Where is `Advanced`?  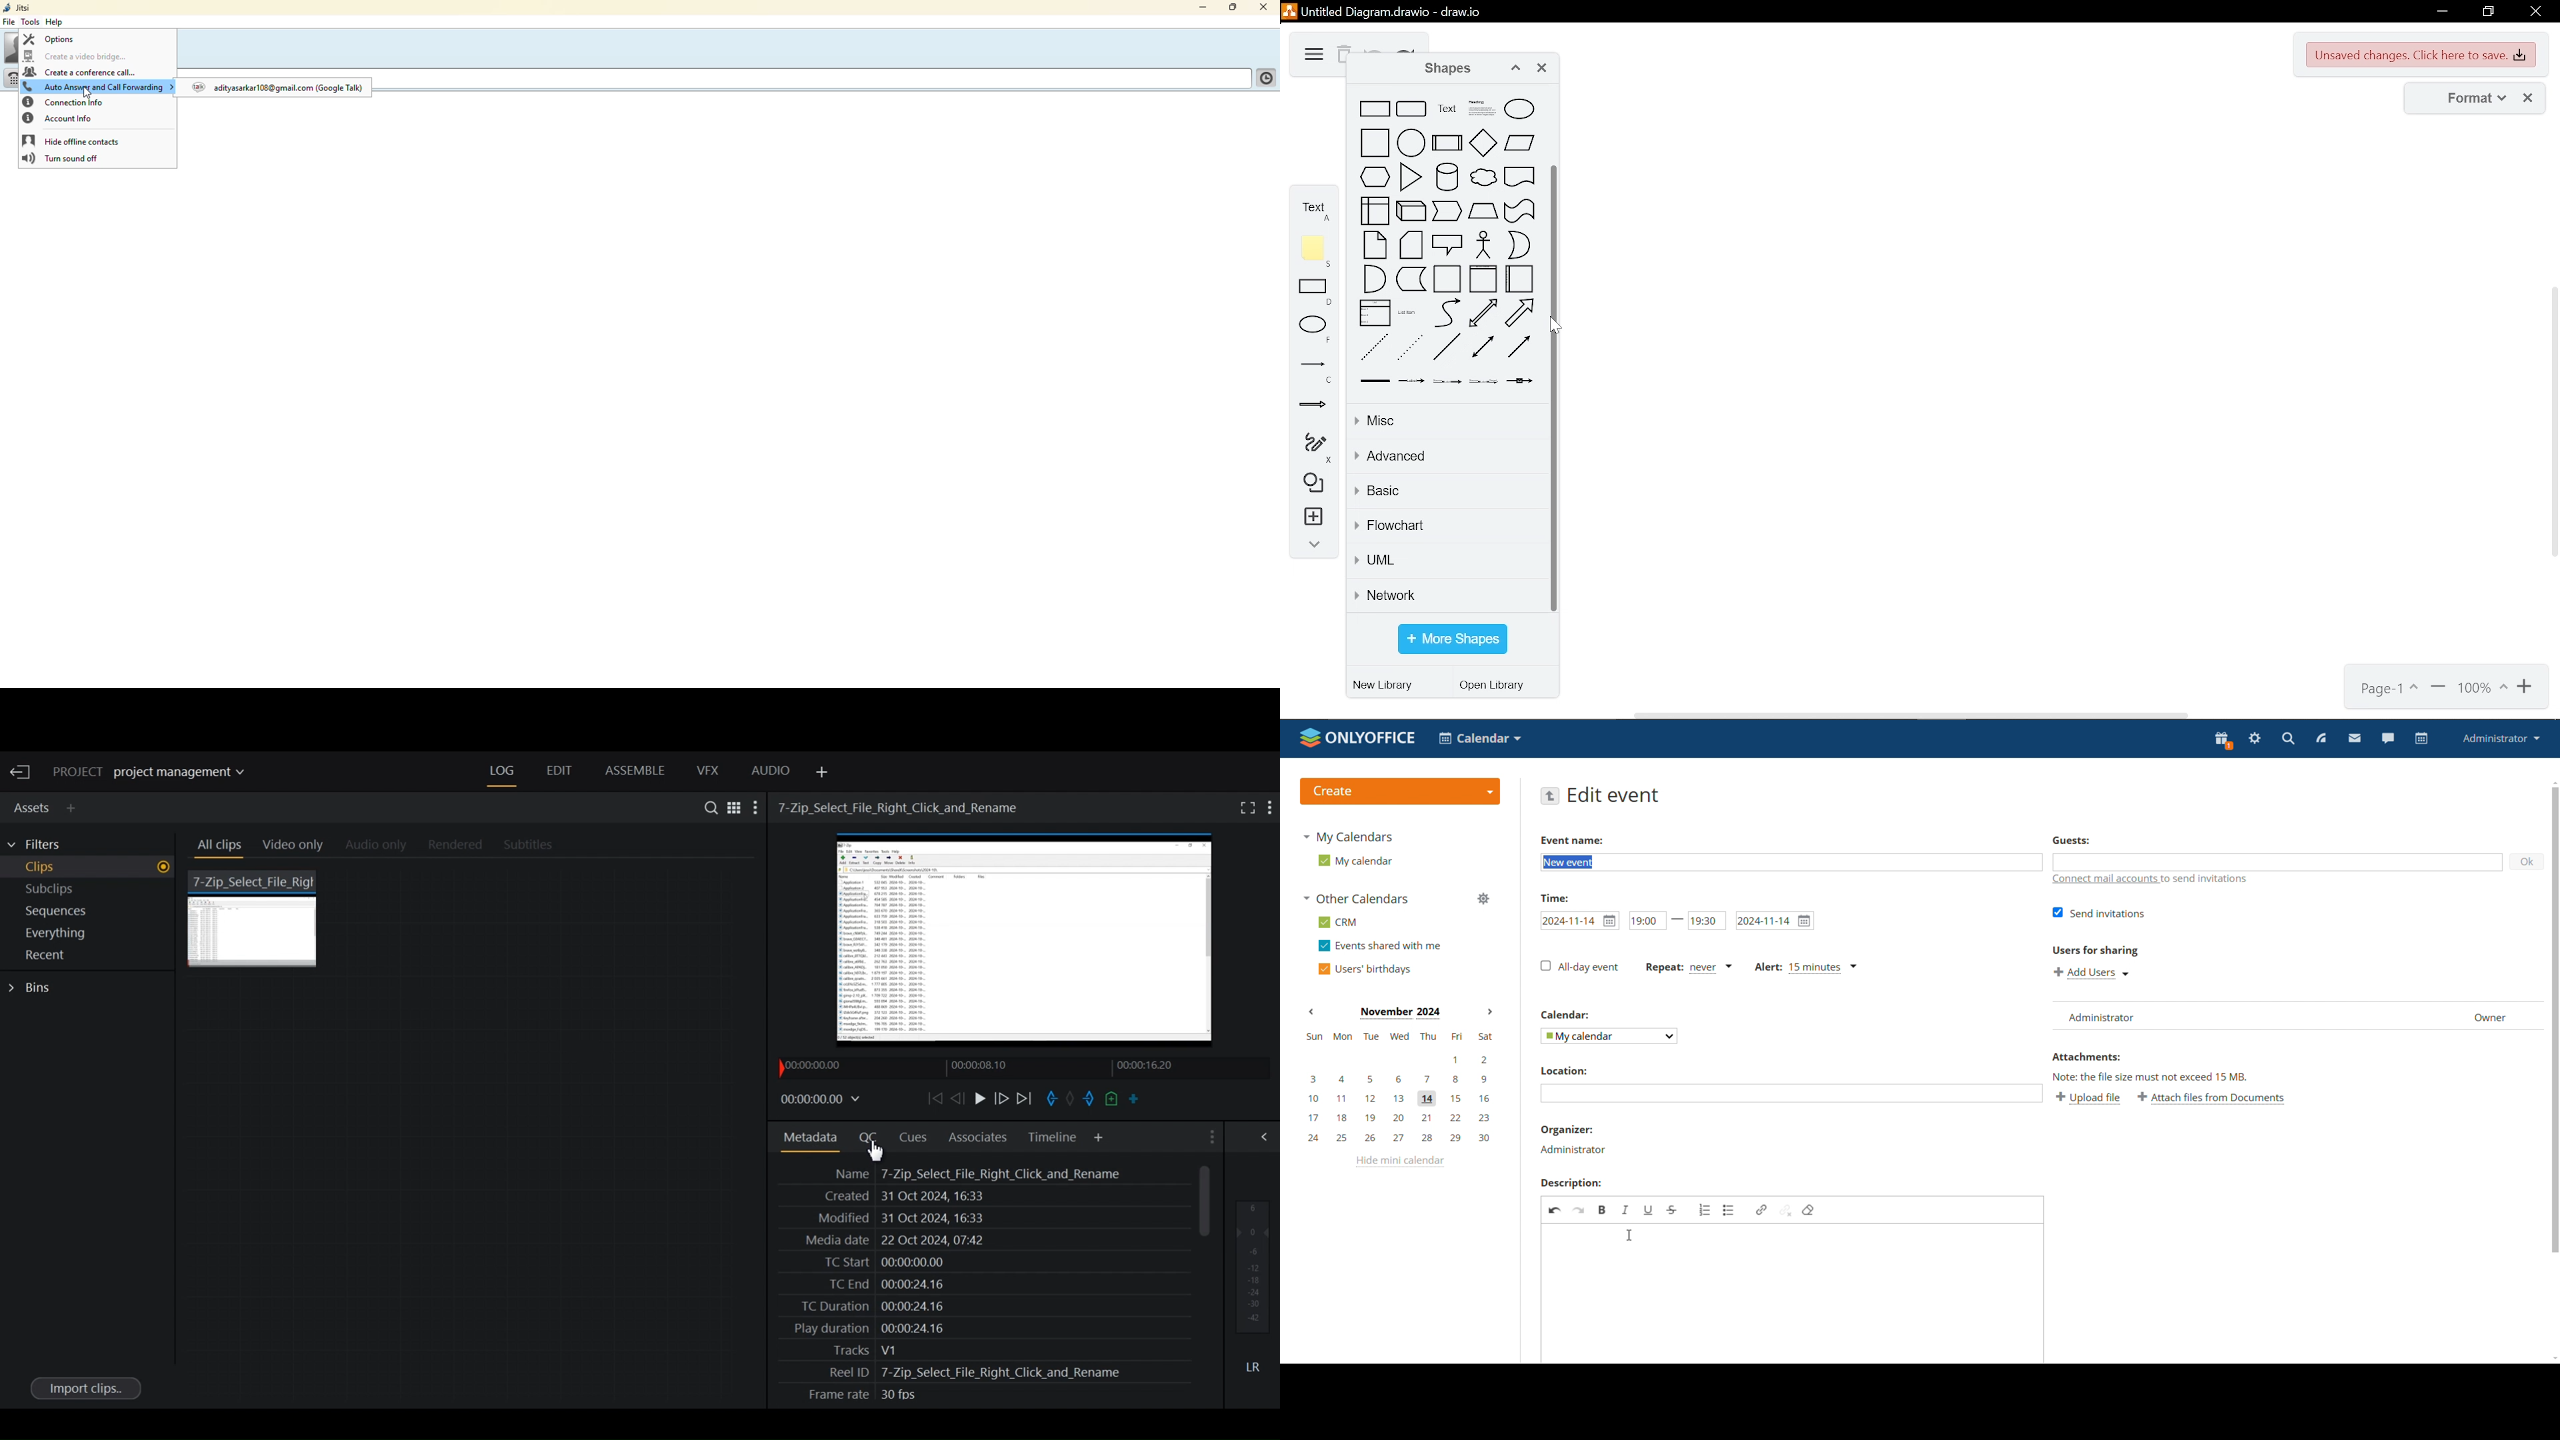 Advanced is located at coordinates (1449, 457).